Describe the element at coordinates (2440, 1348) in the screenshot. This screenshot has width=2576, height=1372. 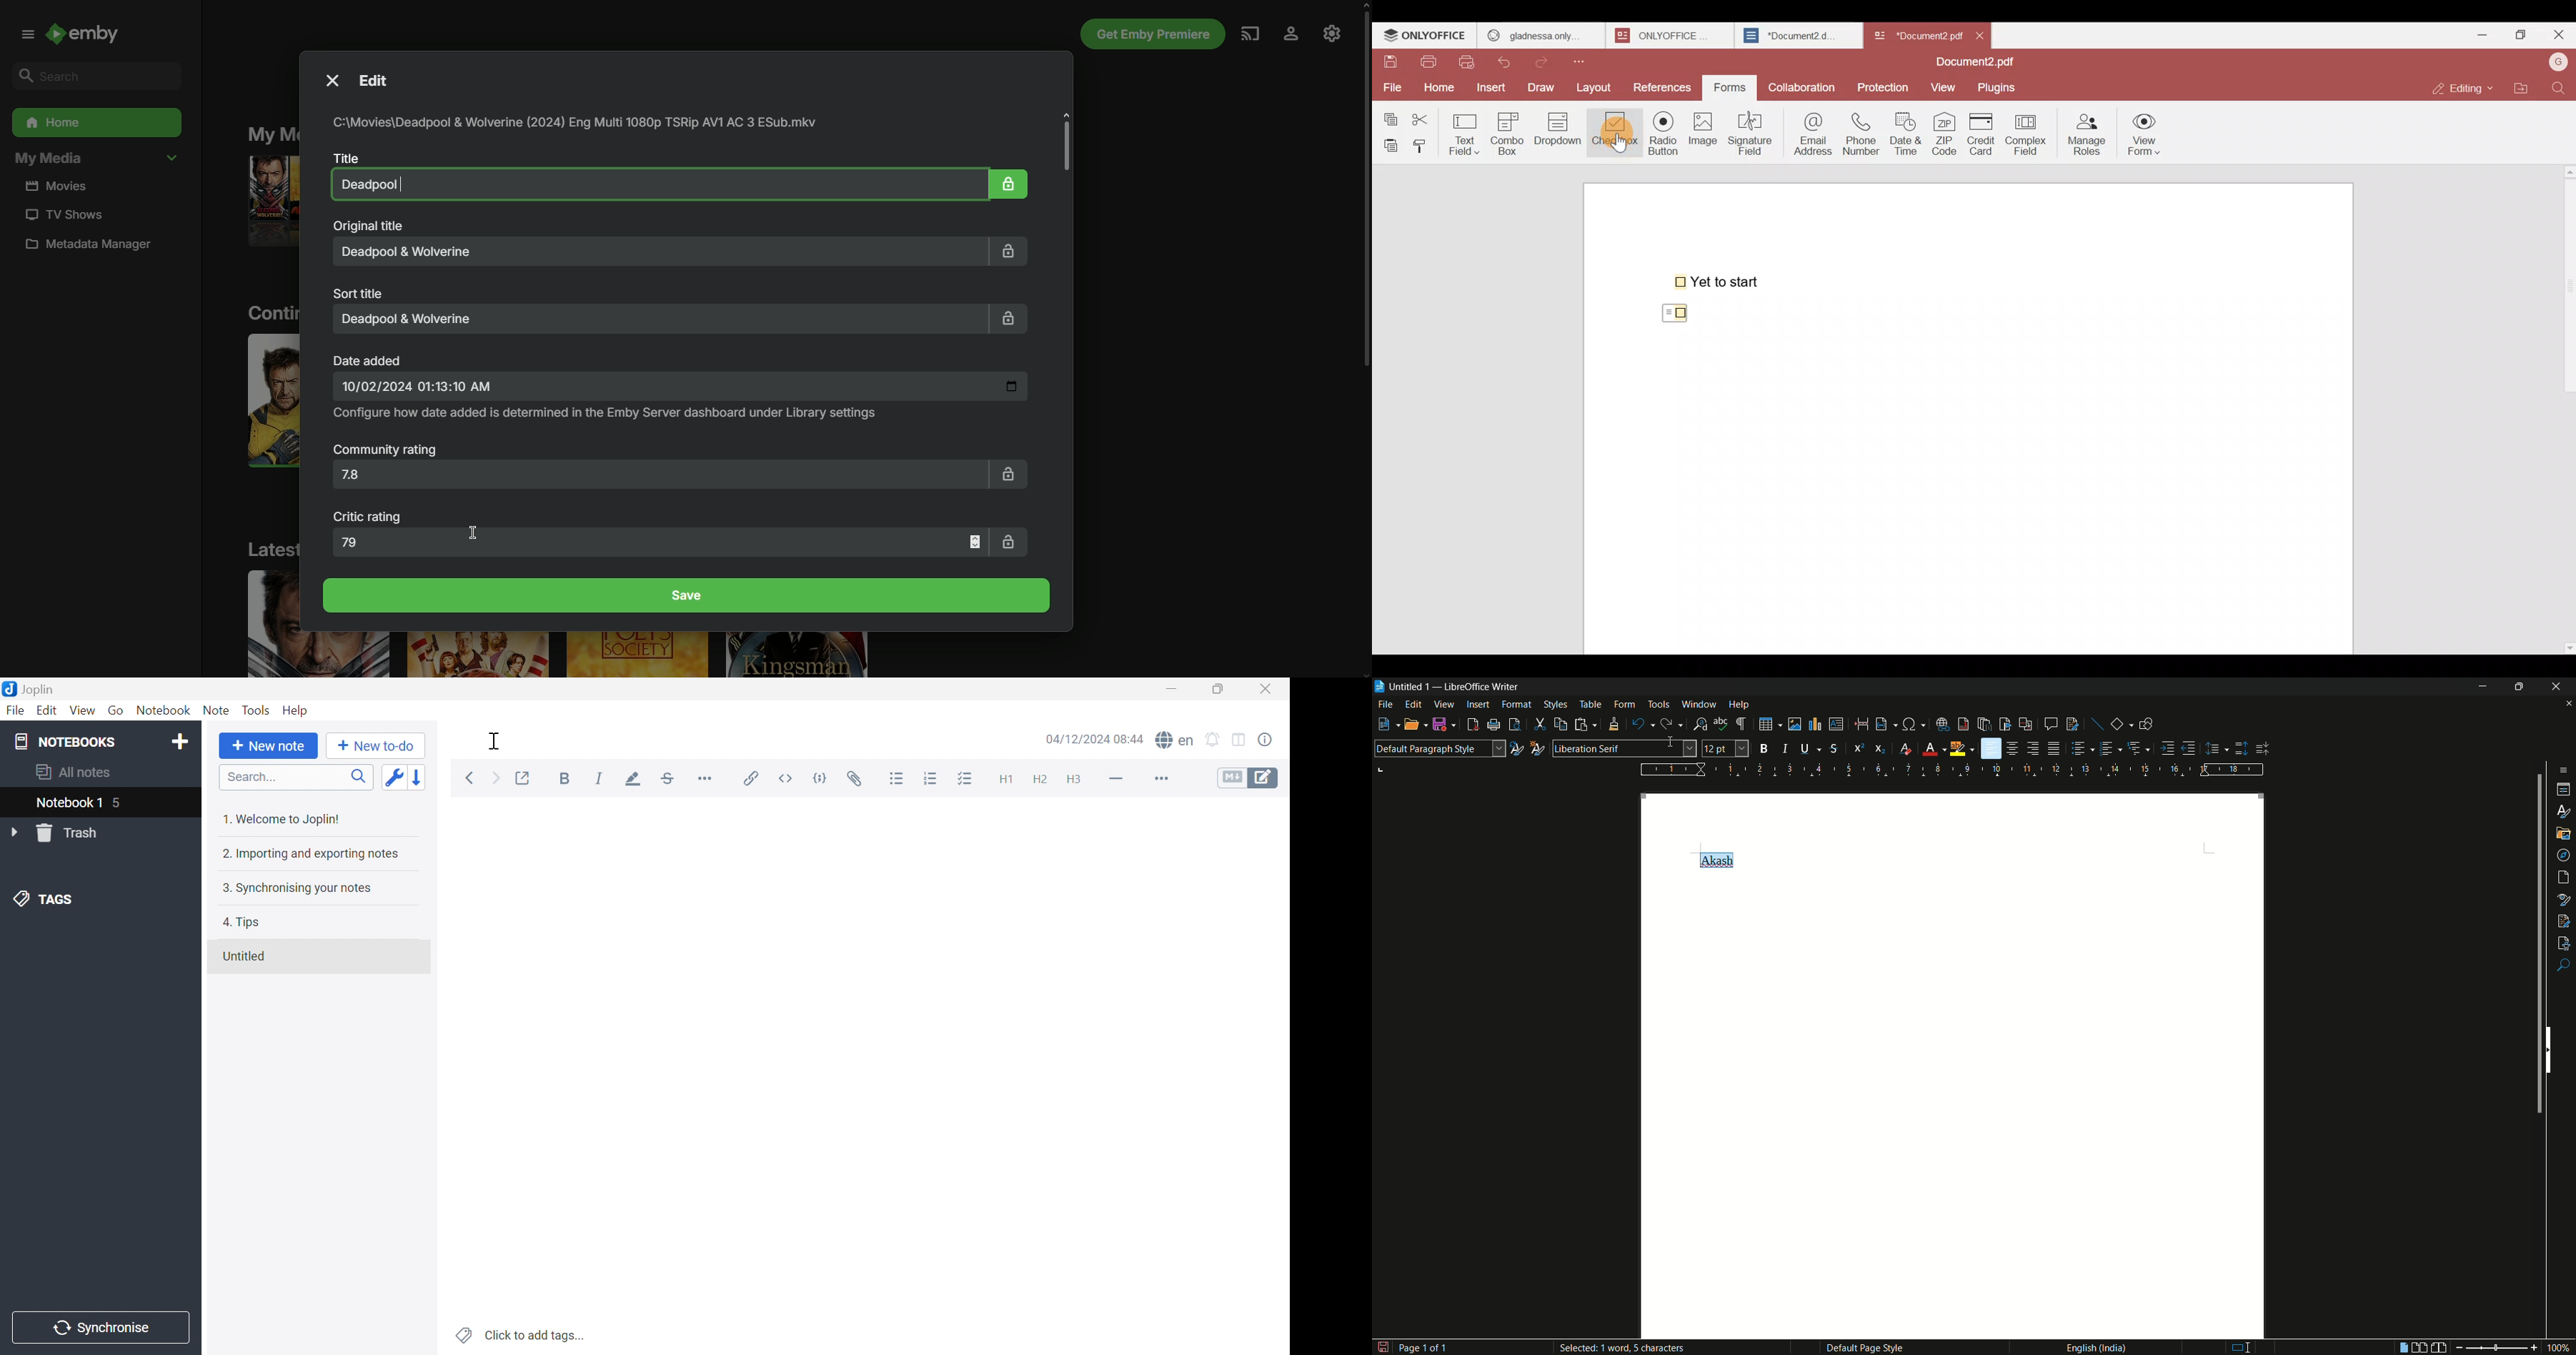
I see `book view` at that location.